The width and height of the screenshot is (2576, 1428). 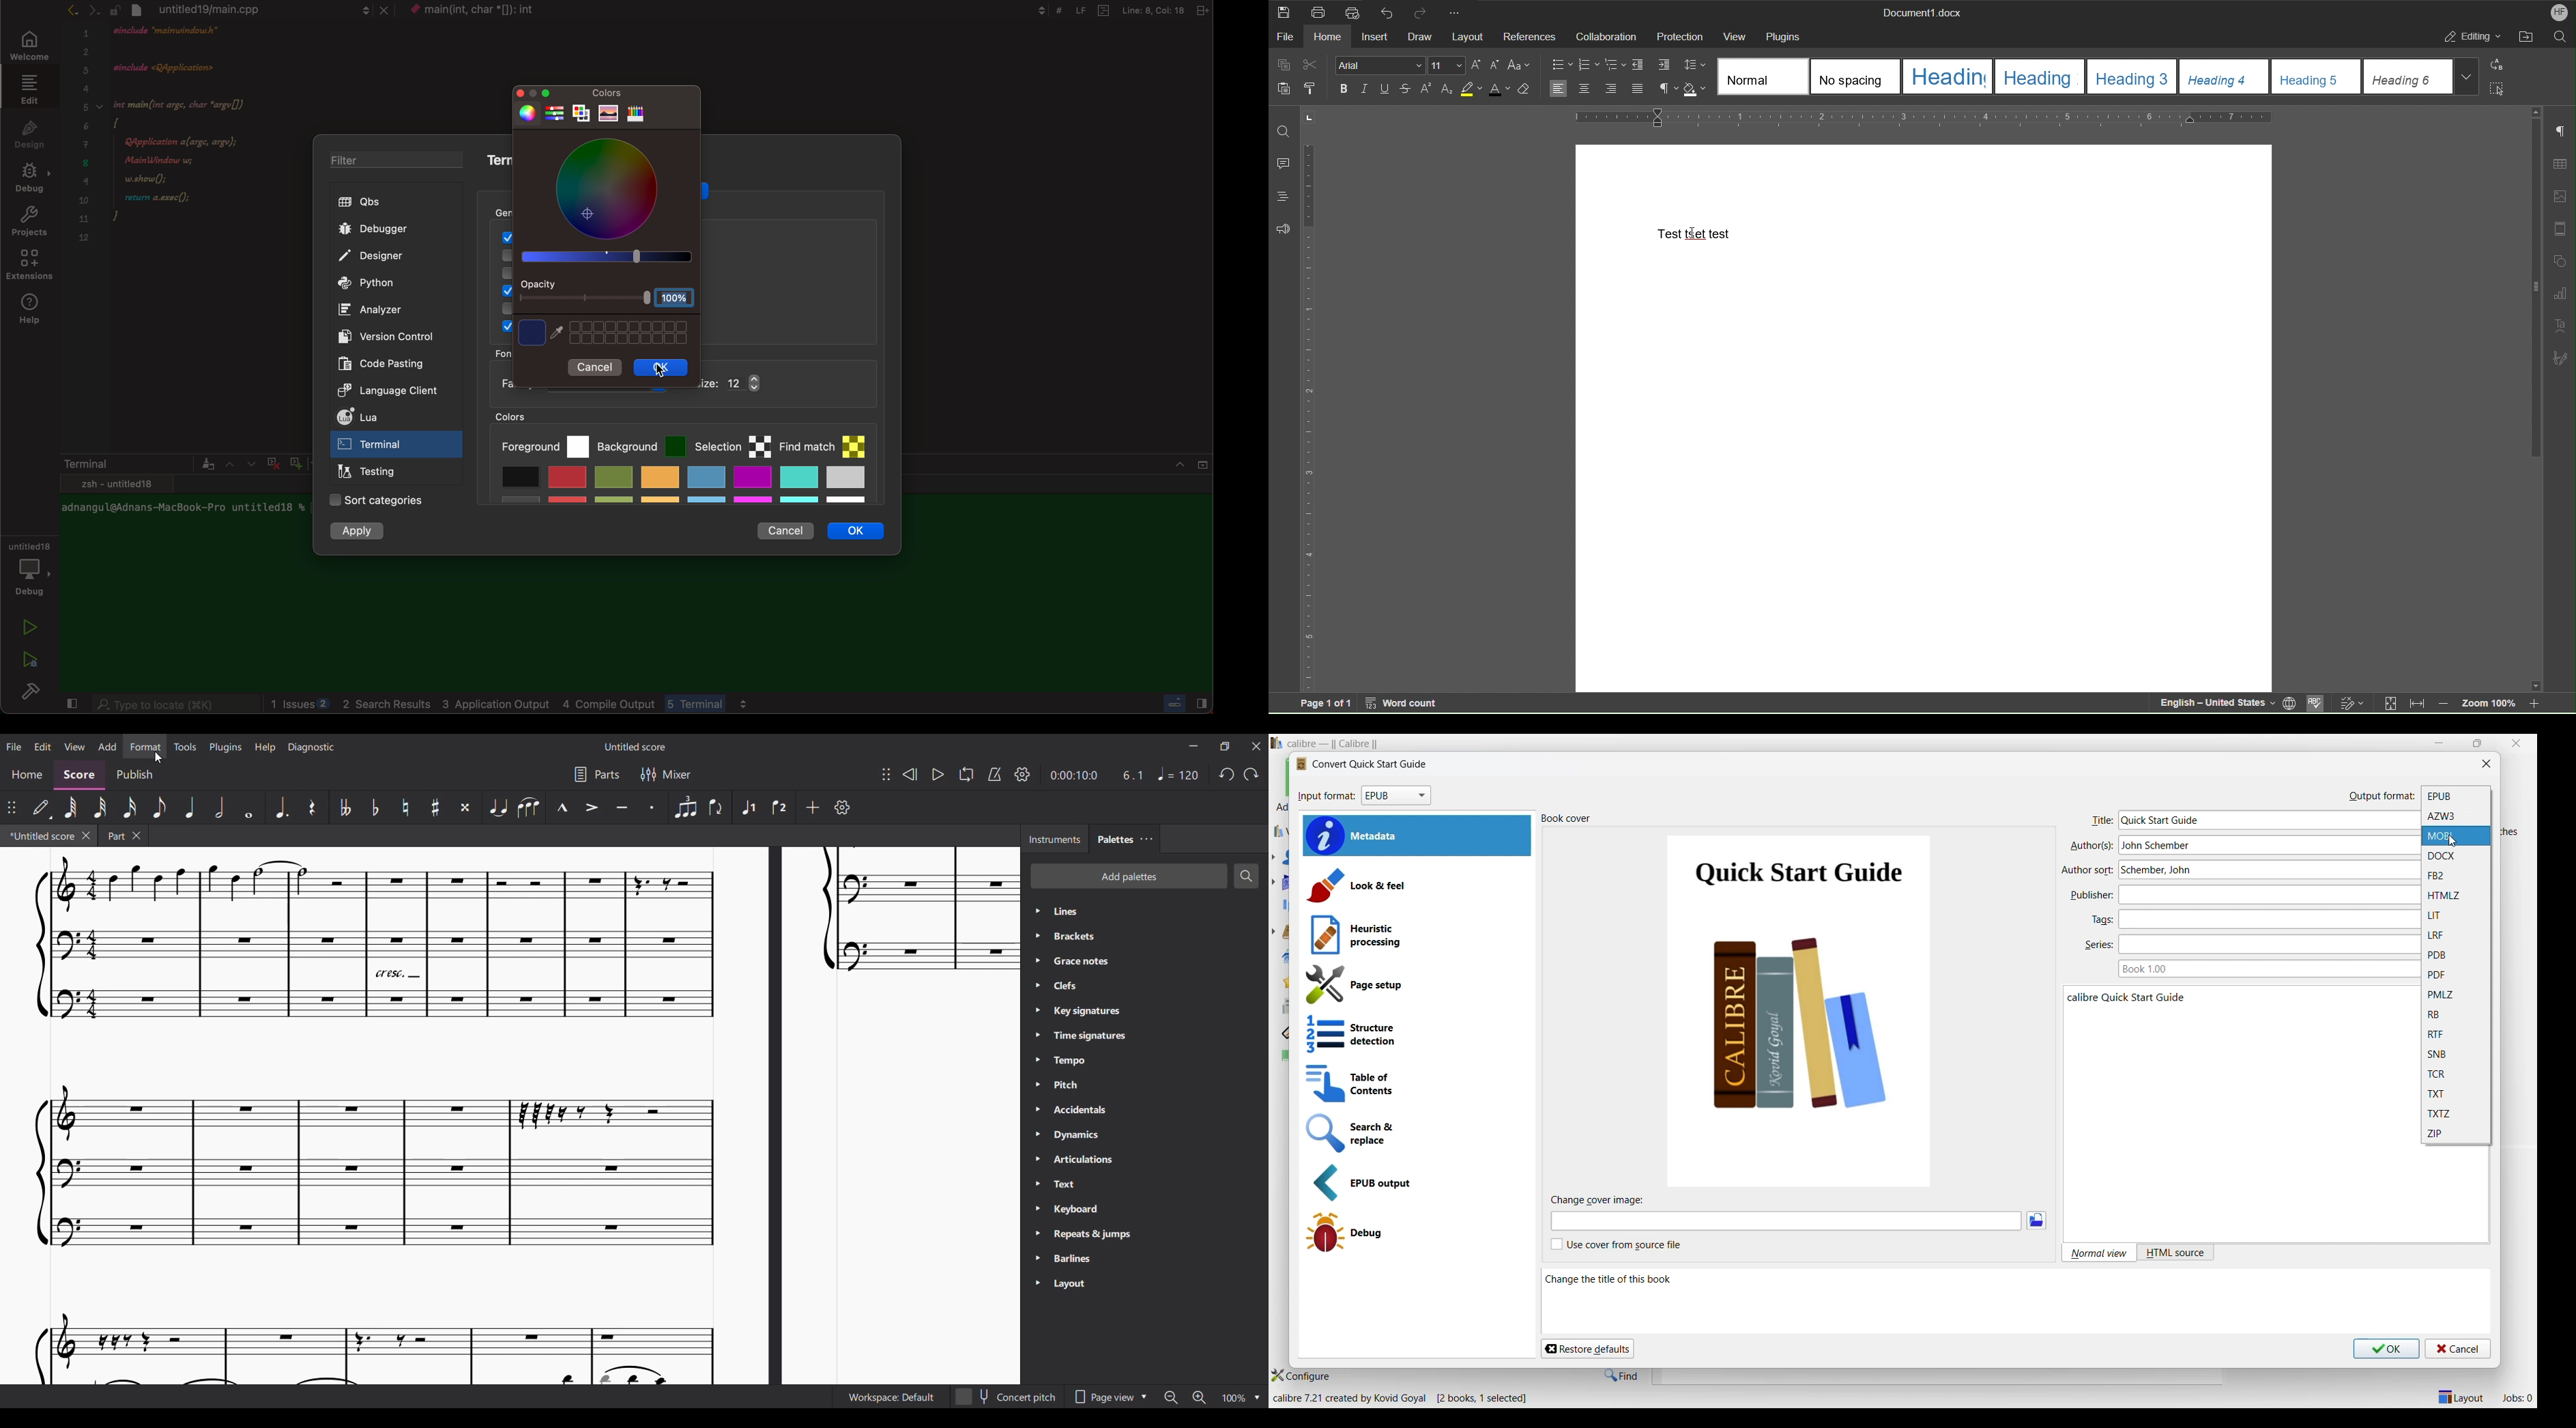 What do you see at coordinates (2516, 743) in the screenshot?
I see `Close interface` at bounding box center [2516, 743].